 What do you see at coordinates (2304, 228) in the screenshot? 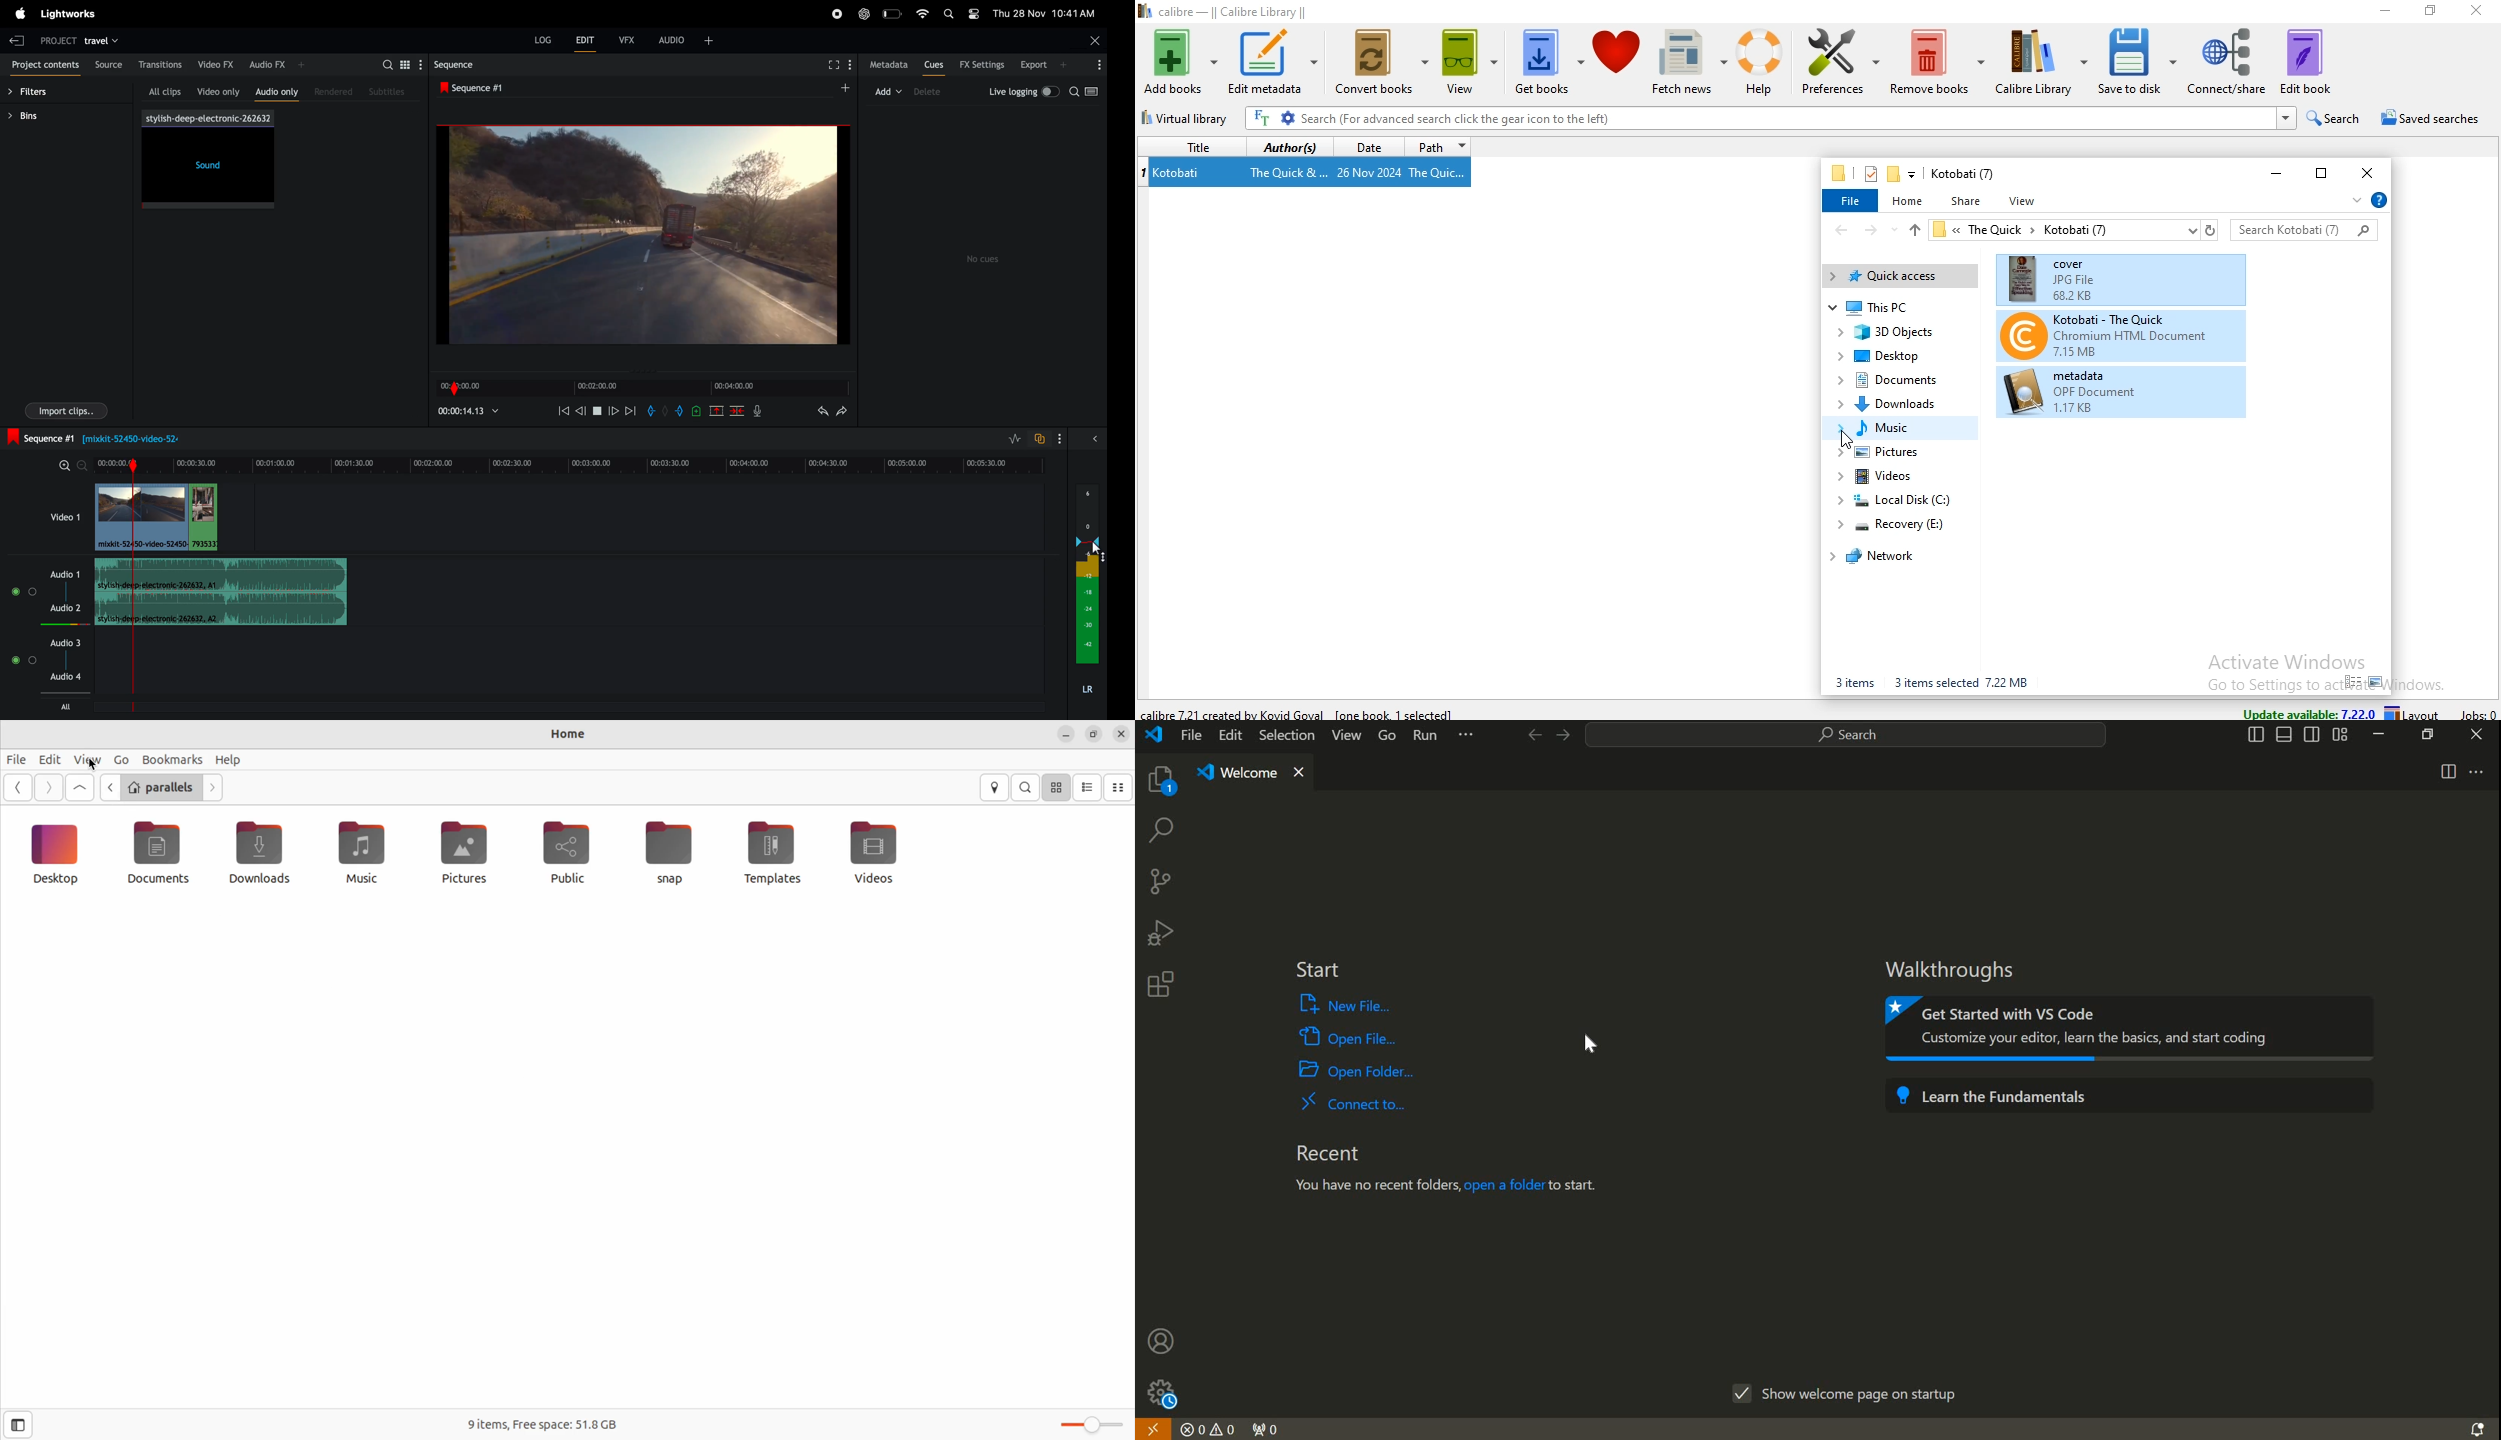
I see `search bar` at bounding box center [2304, 228].